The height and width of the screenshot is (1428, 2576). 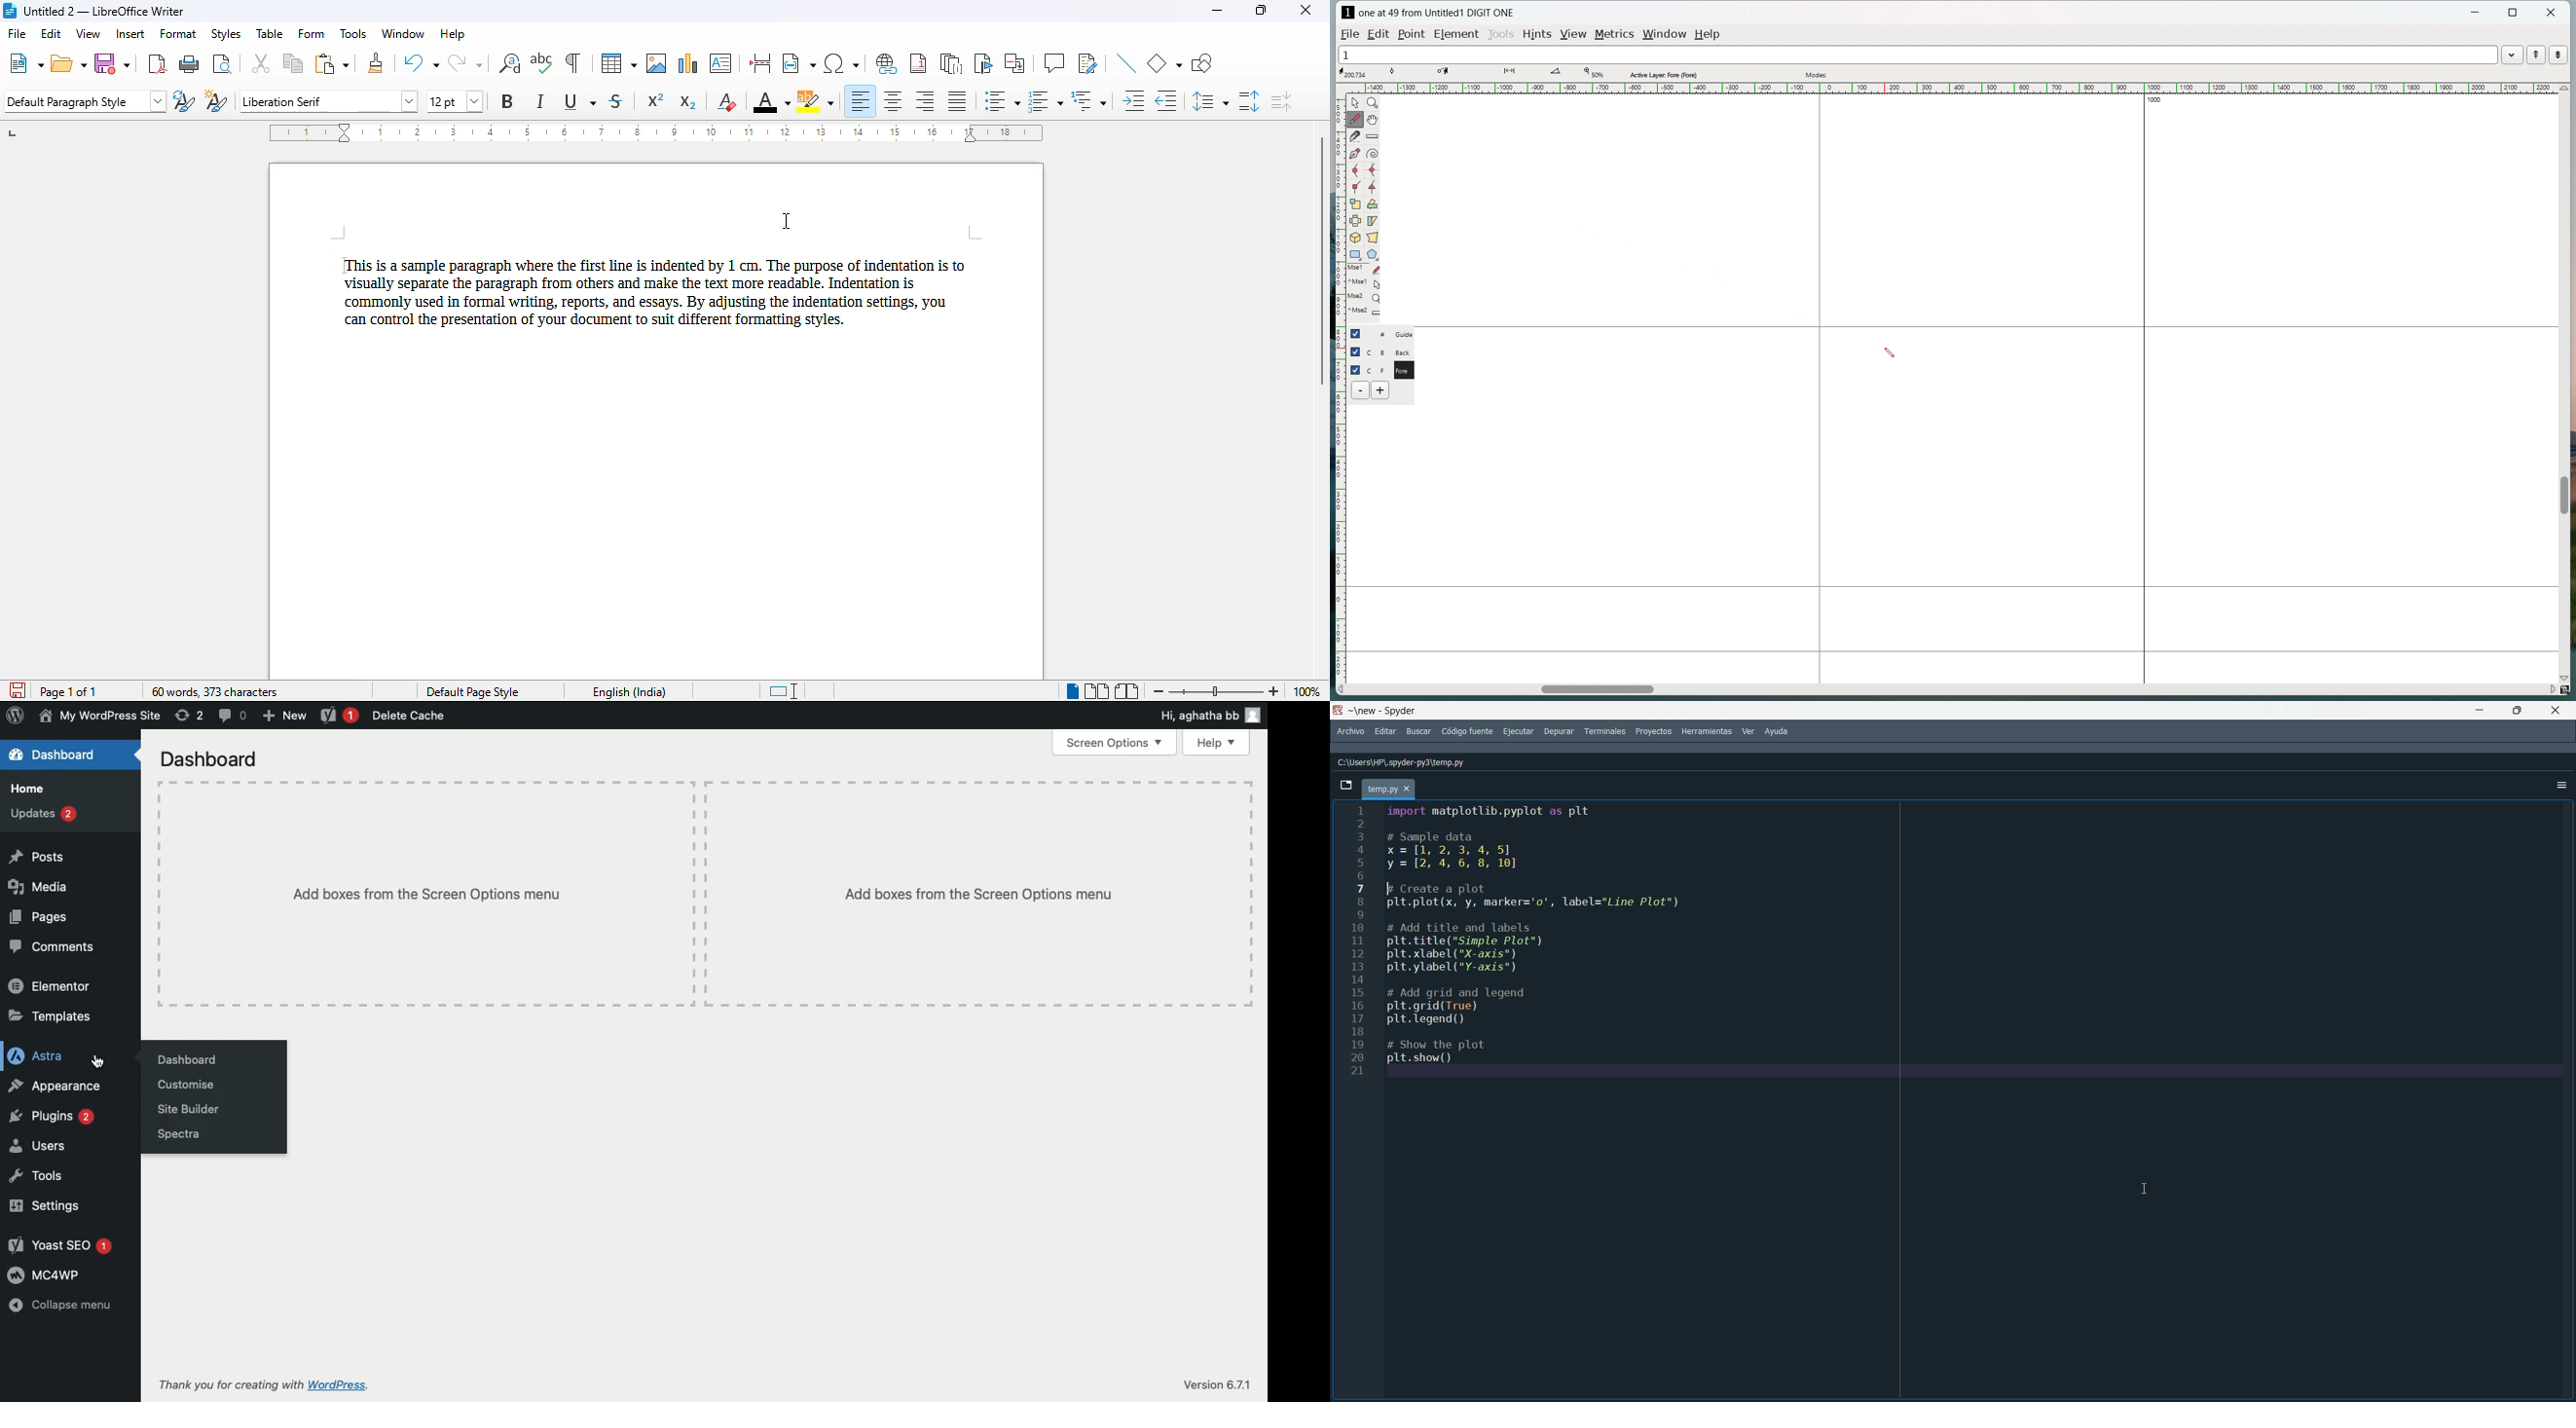 What do you see at coordinates (1372, 204) in the screenshot?
I see `rotate` at bounding box center [1372, 204].